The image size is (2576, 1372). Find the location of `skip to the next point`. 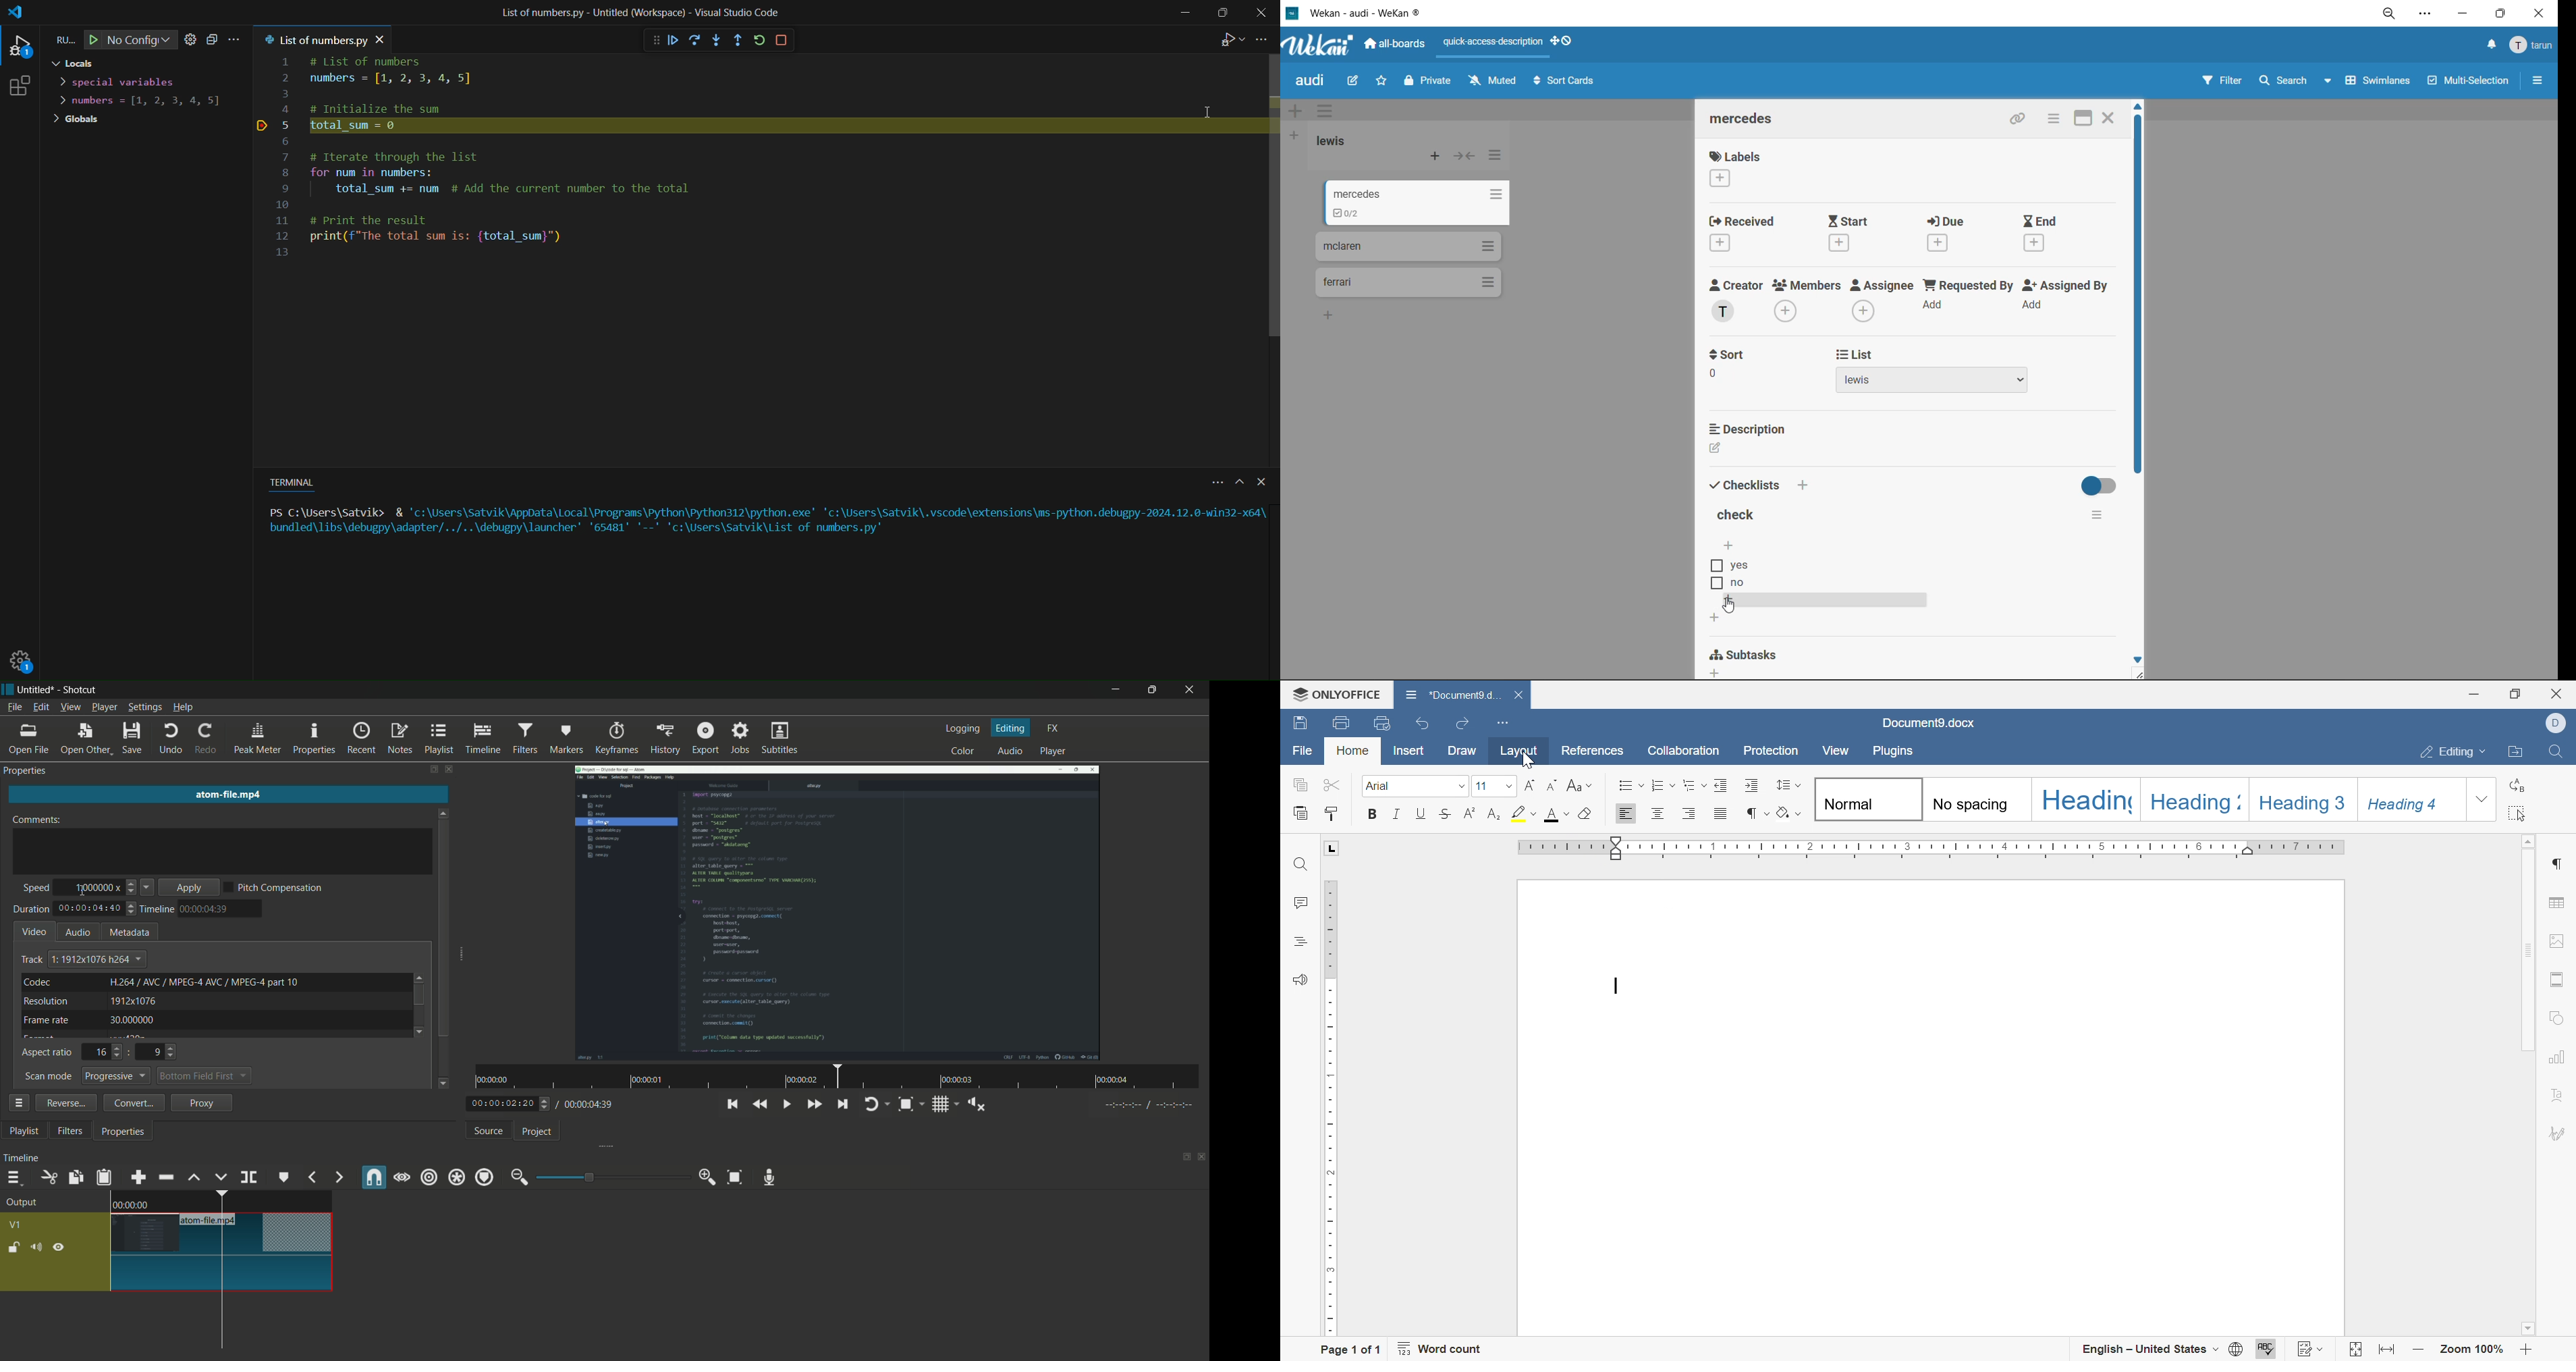

skip to the next point is located at coordinates (842, 1105).